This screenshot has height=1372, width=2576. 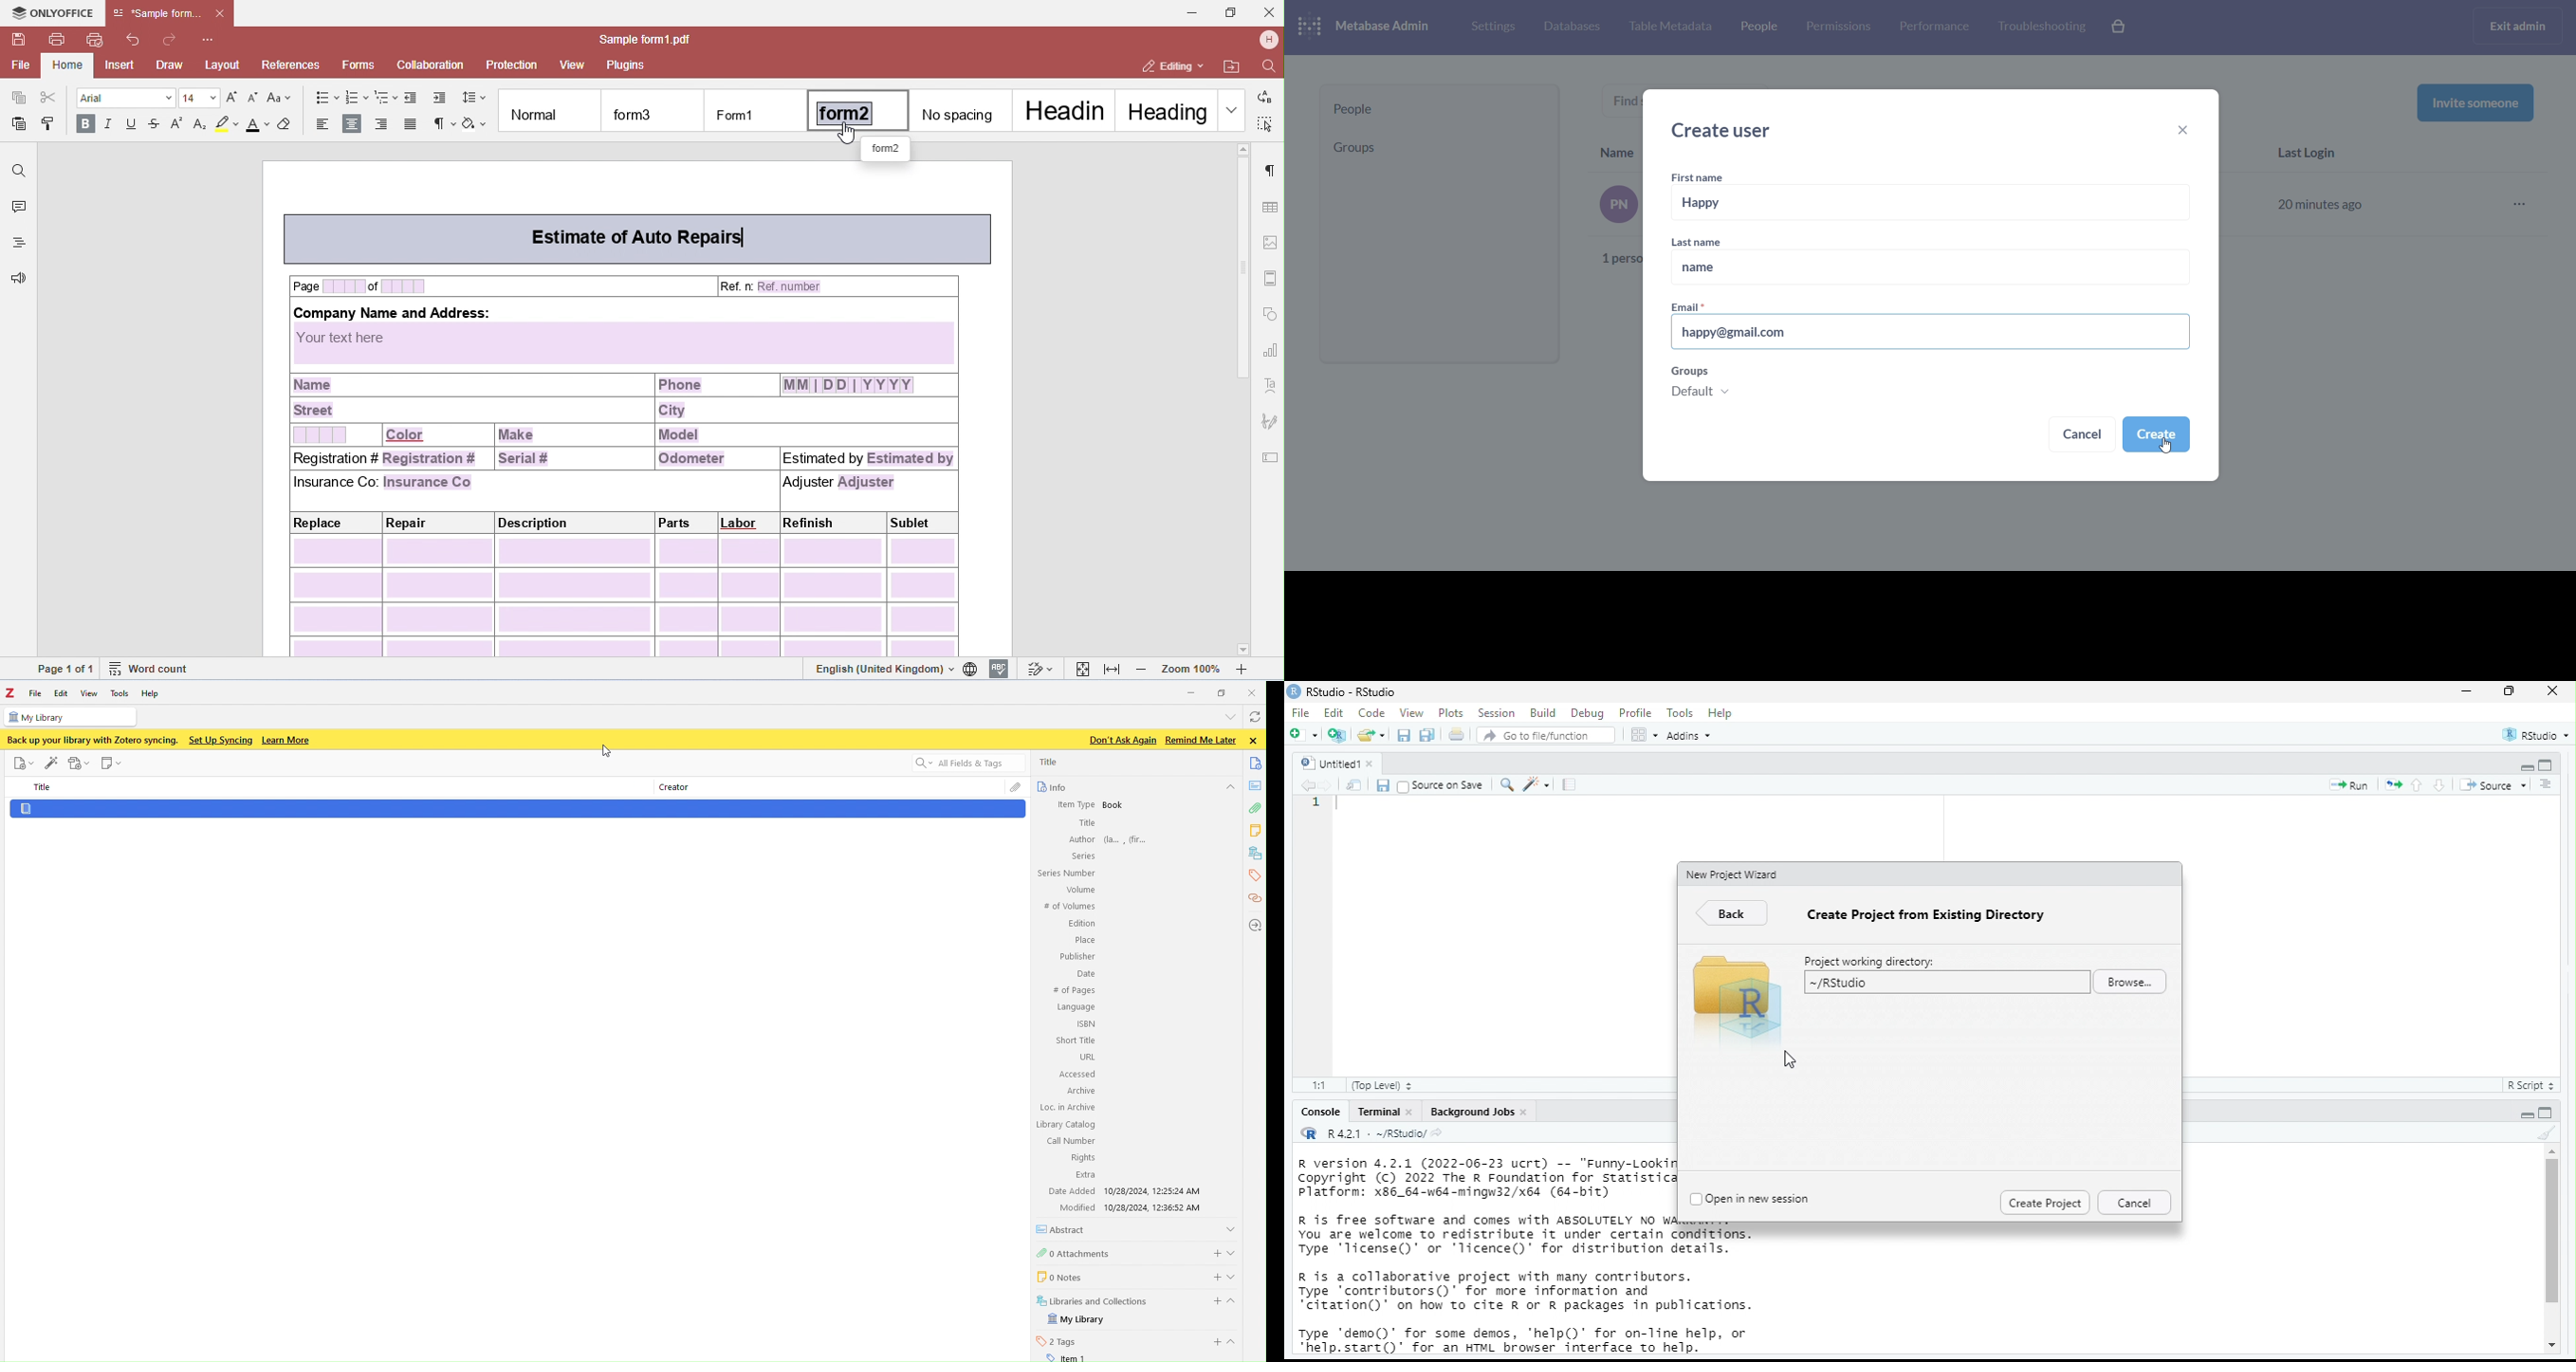 What do you see at coordinates (1379, 763) in the screenshot?
I see `close` at bounding box center [1379, 763].